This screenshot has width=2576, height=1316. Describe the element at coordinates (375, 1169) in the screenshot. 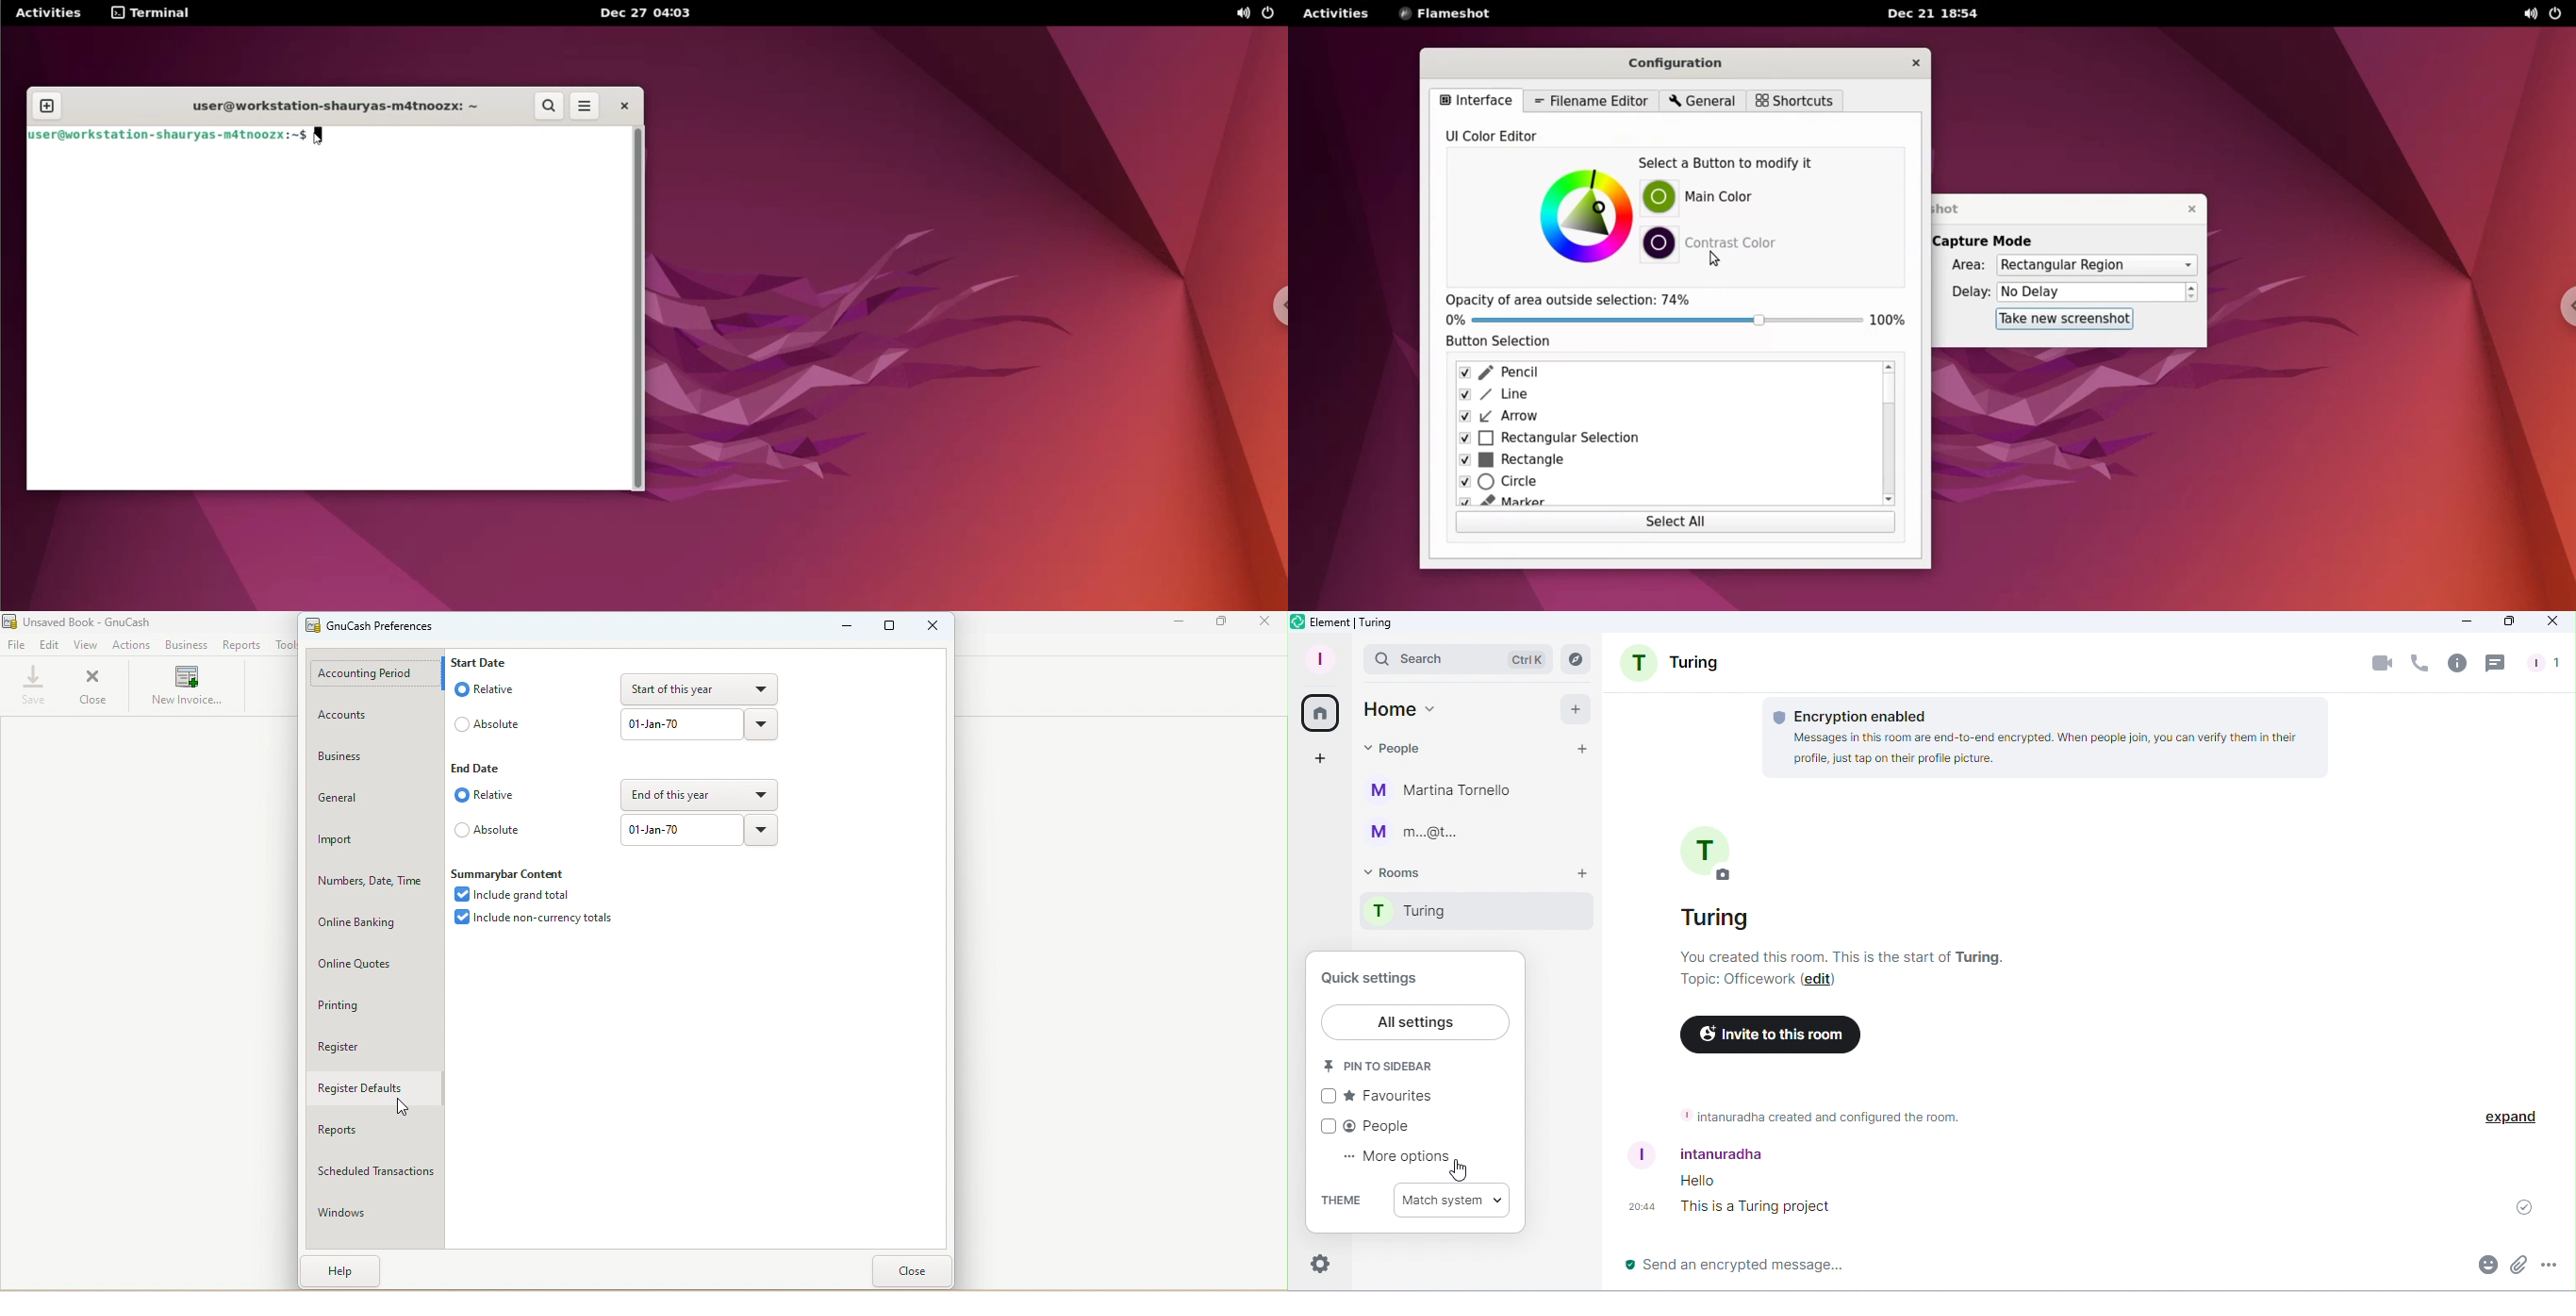

I see `Scheduled transactions` at that location.